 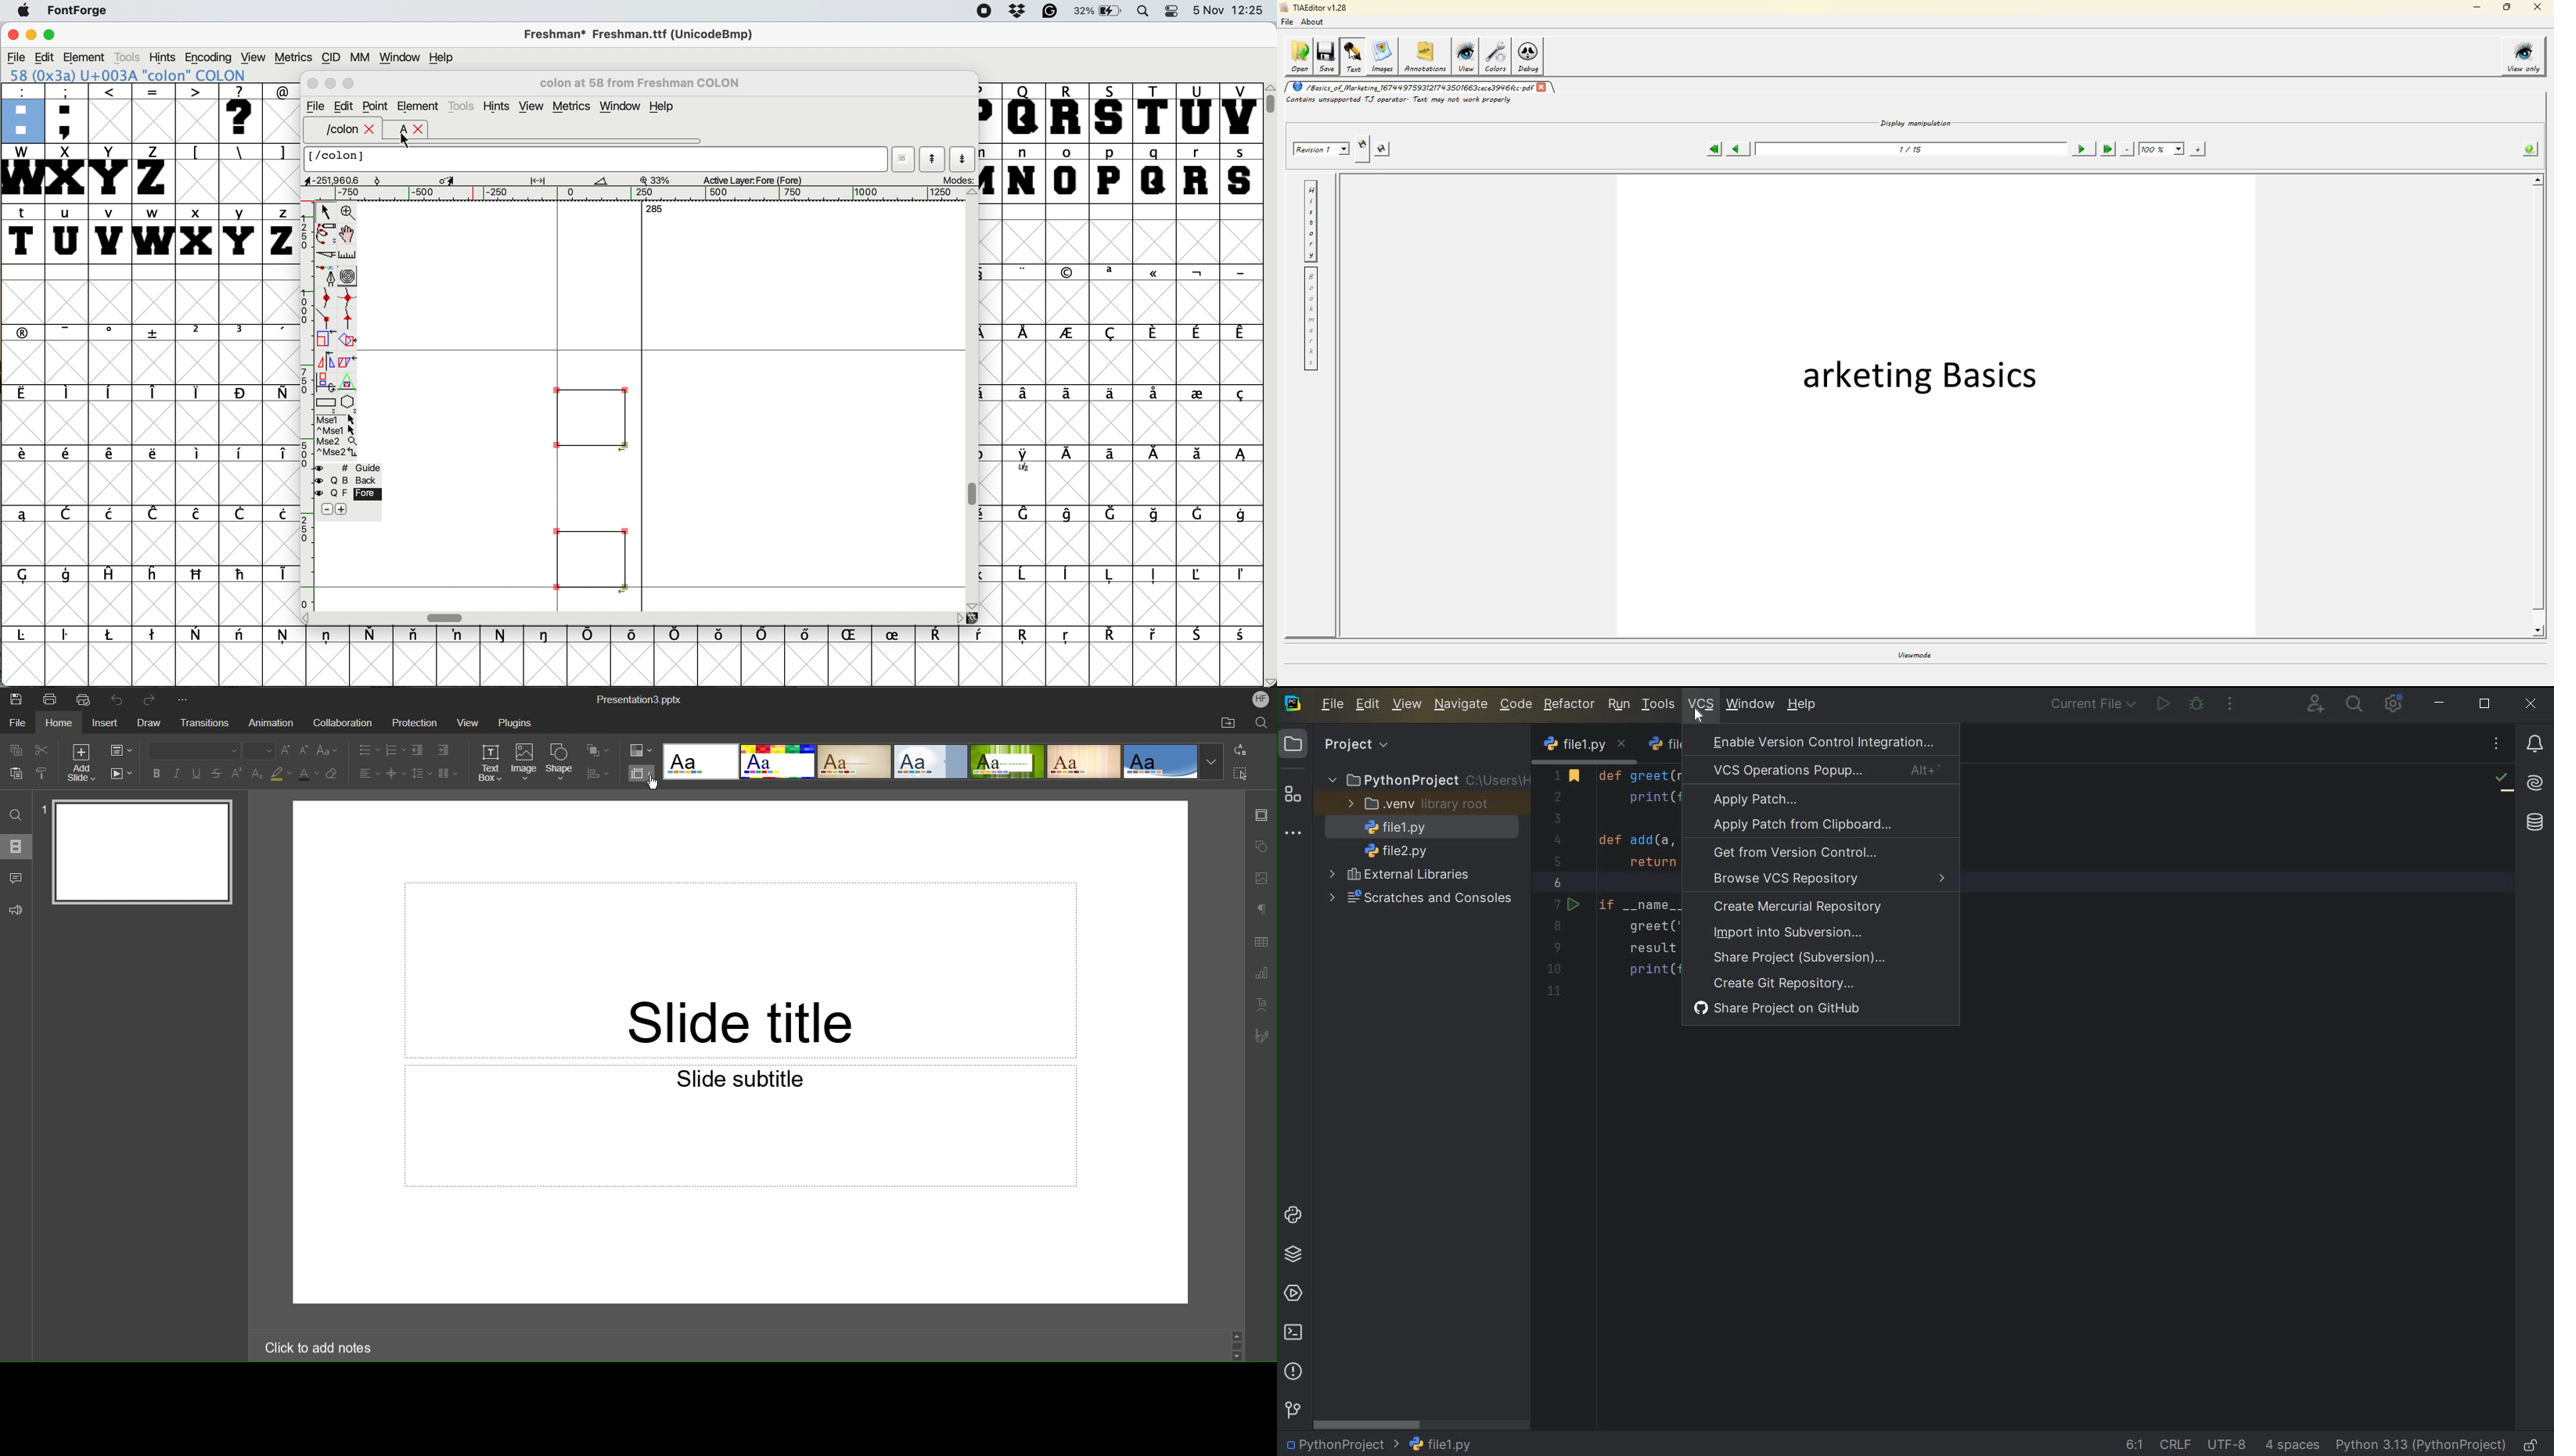 What do you see at coordinates (50, 699) in the screenshot?
I see `Print` at bounding box center [50, 699].